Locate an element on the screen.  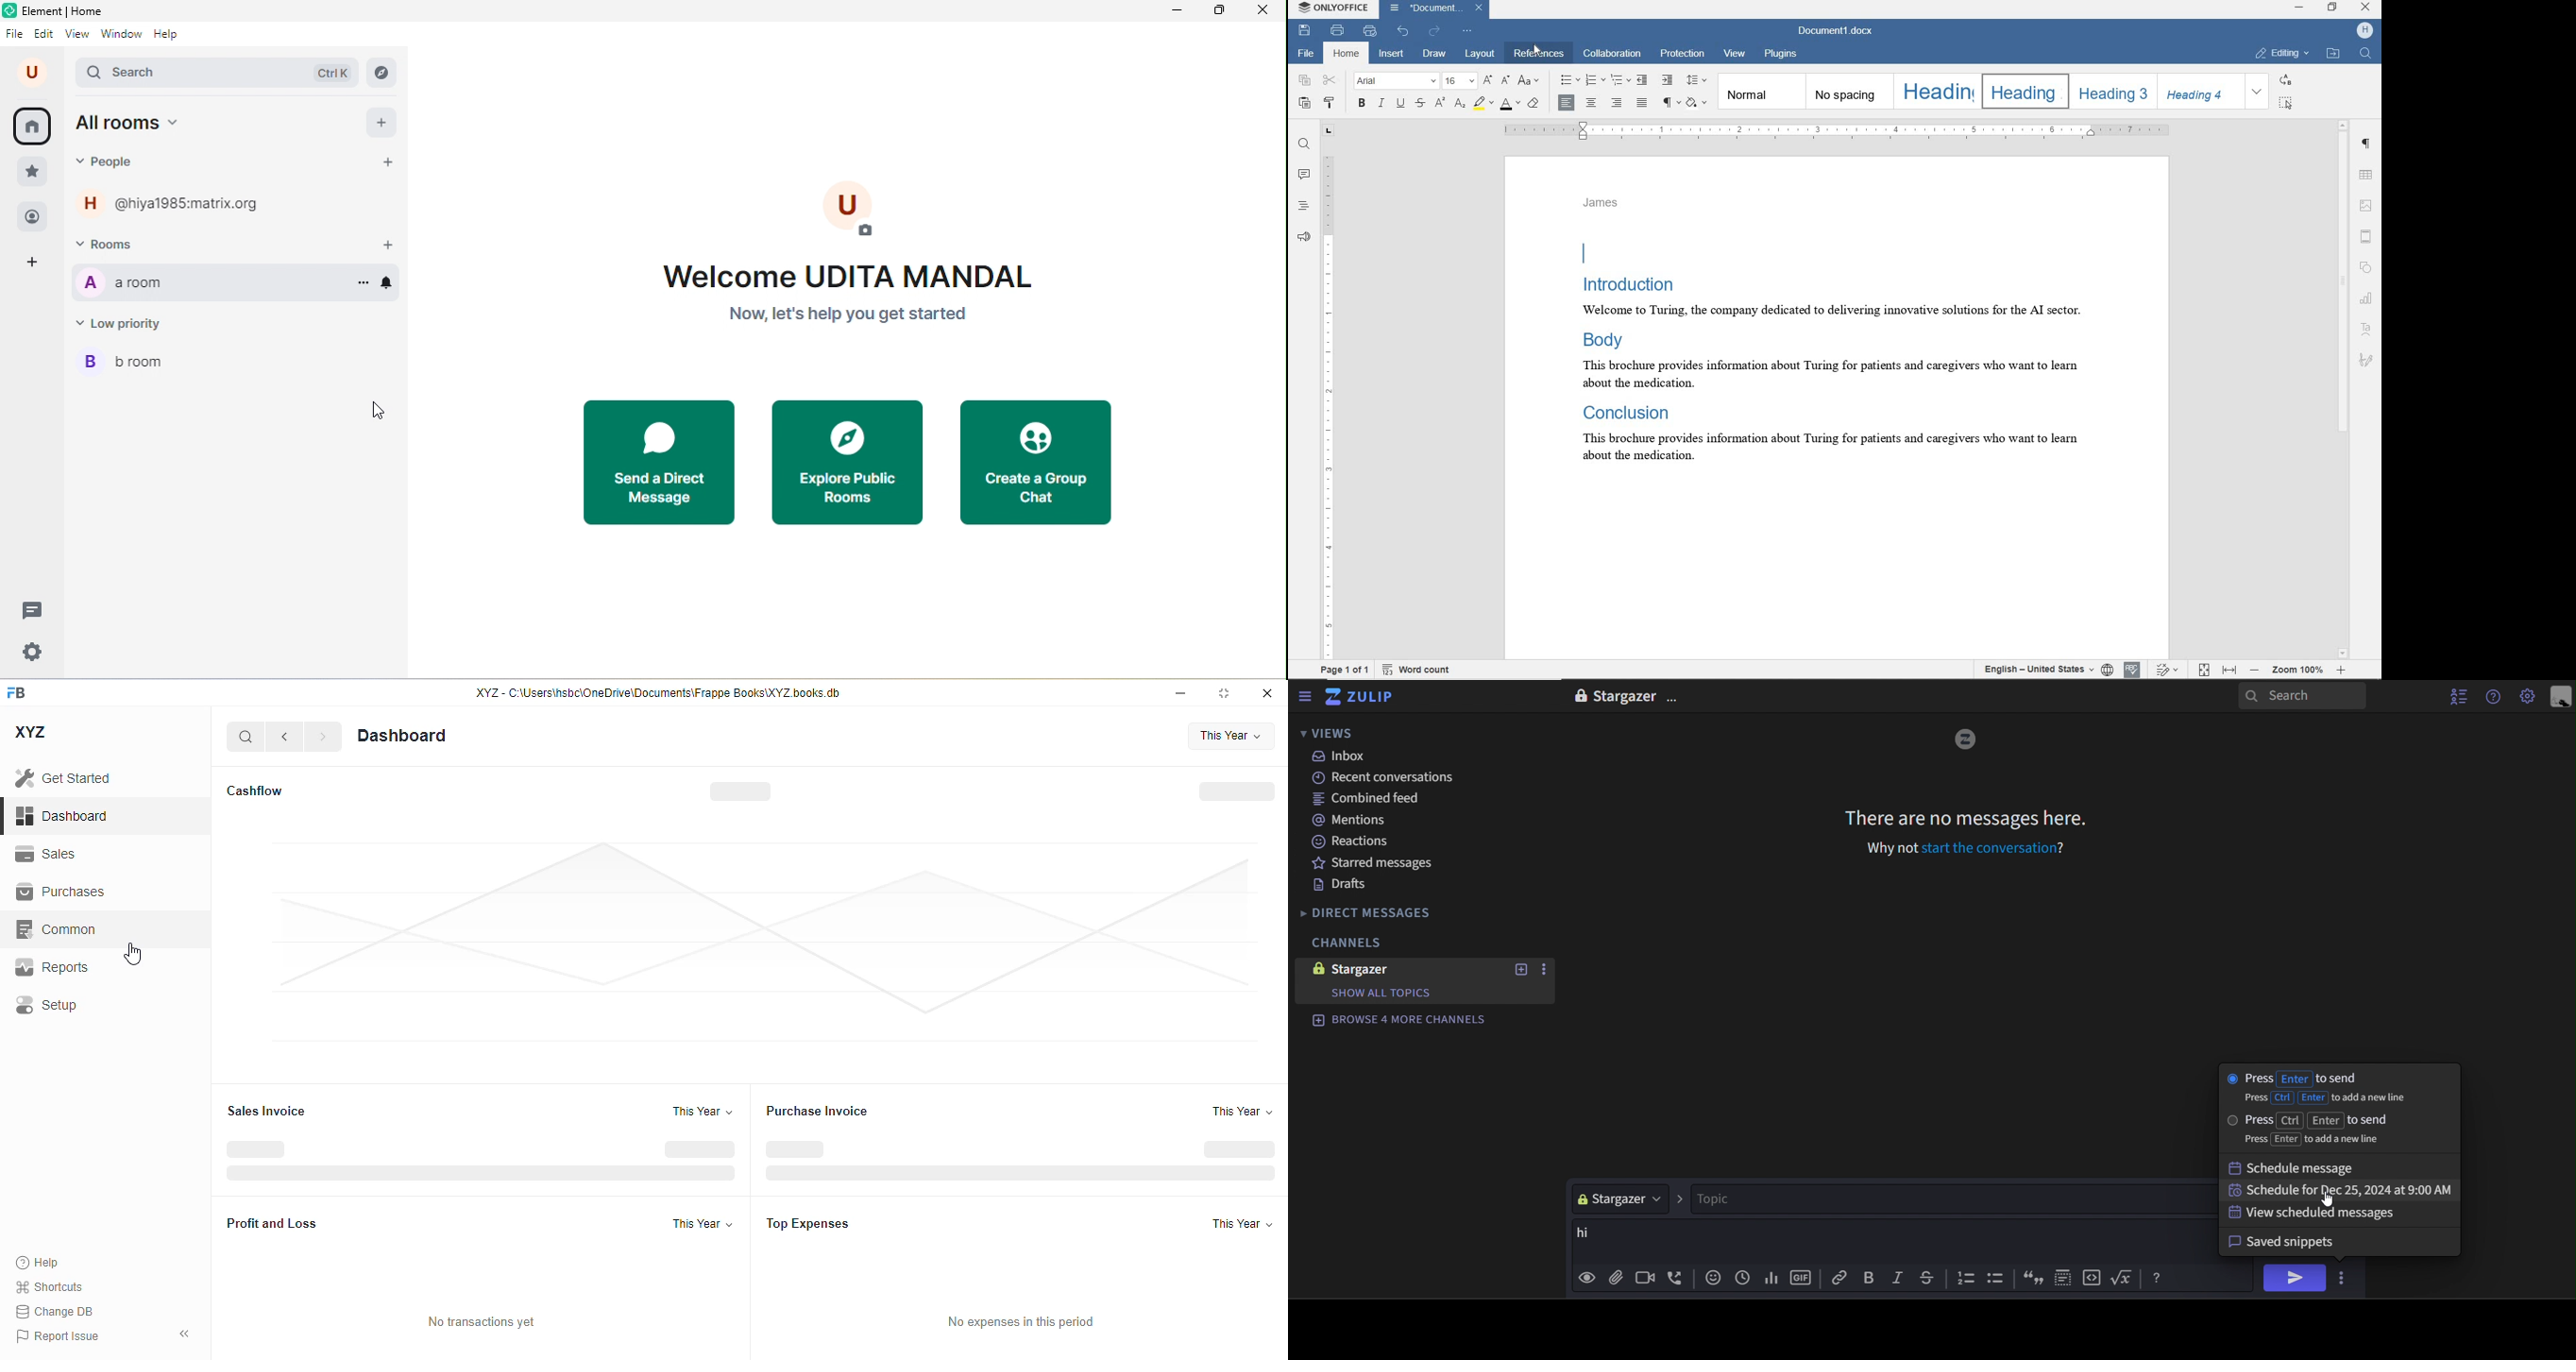
heading 1 is located at coordinates (1937, 92).